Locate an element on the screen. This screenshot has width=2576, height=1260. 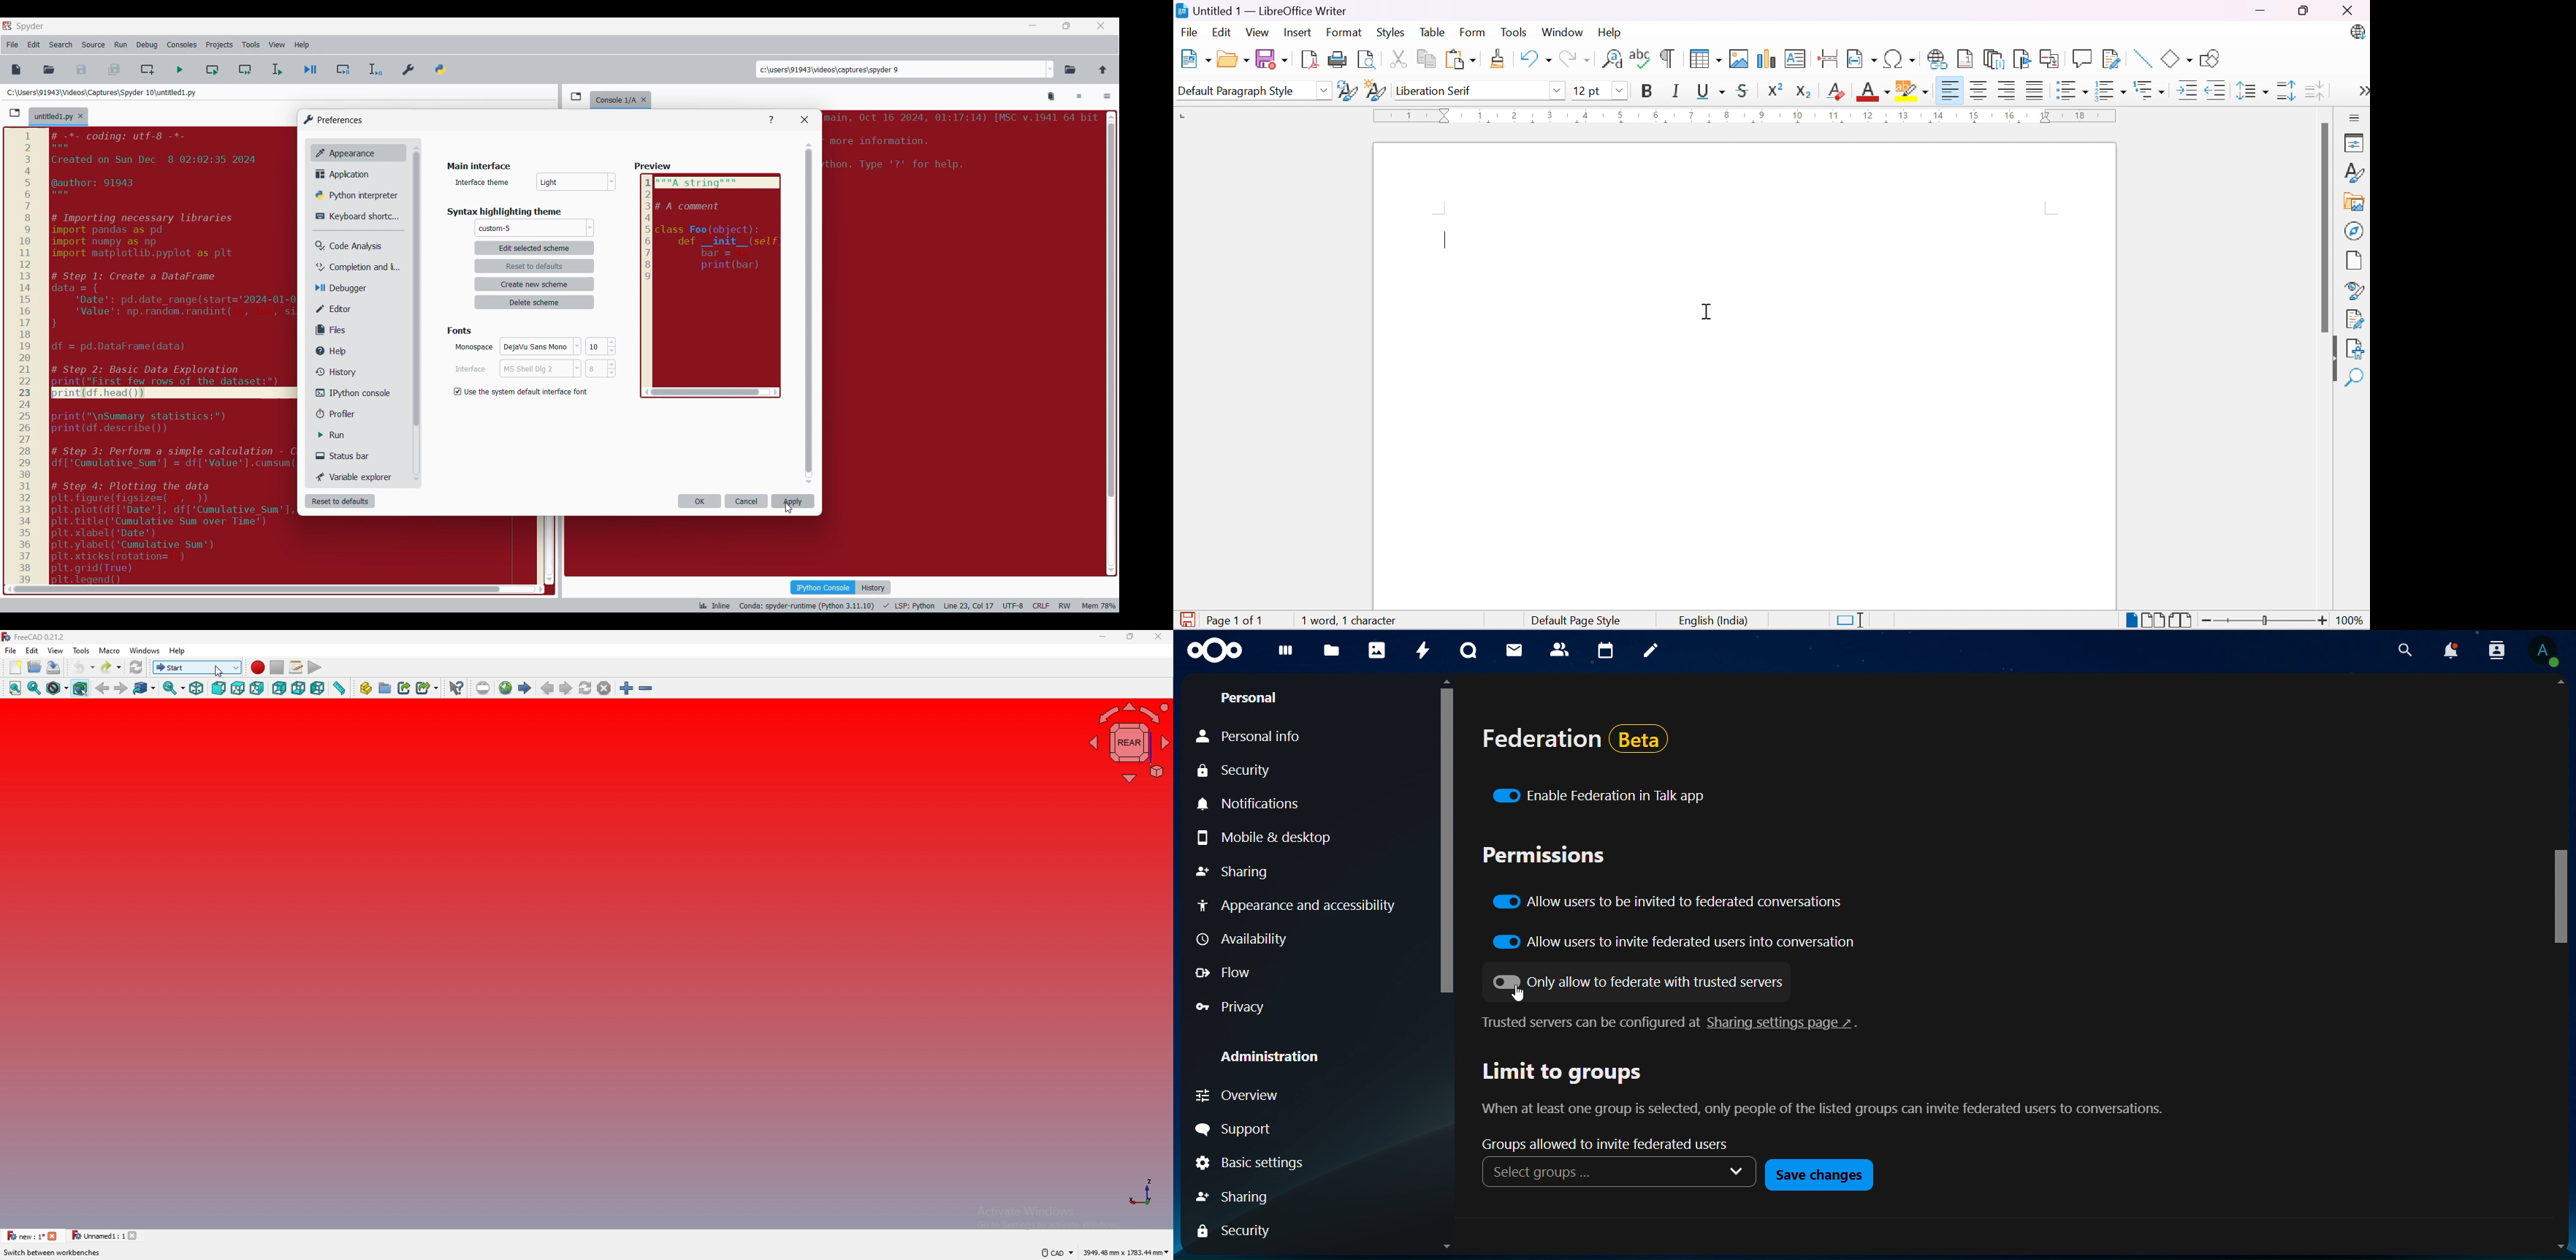
Help is located at coordinates (336, 351).